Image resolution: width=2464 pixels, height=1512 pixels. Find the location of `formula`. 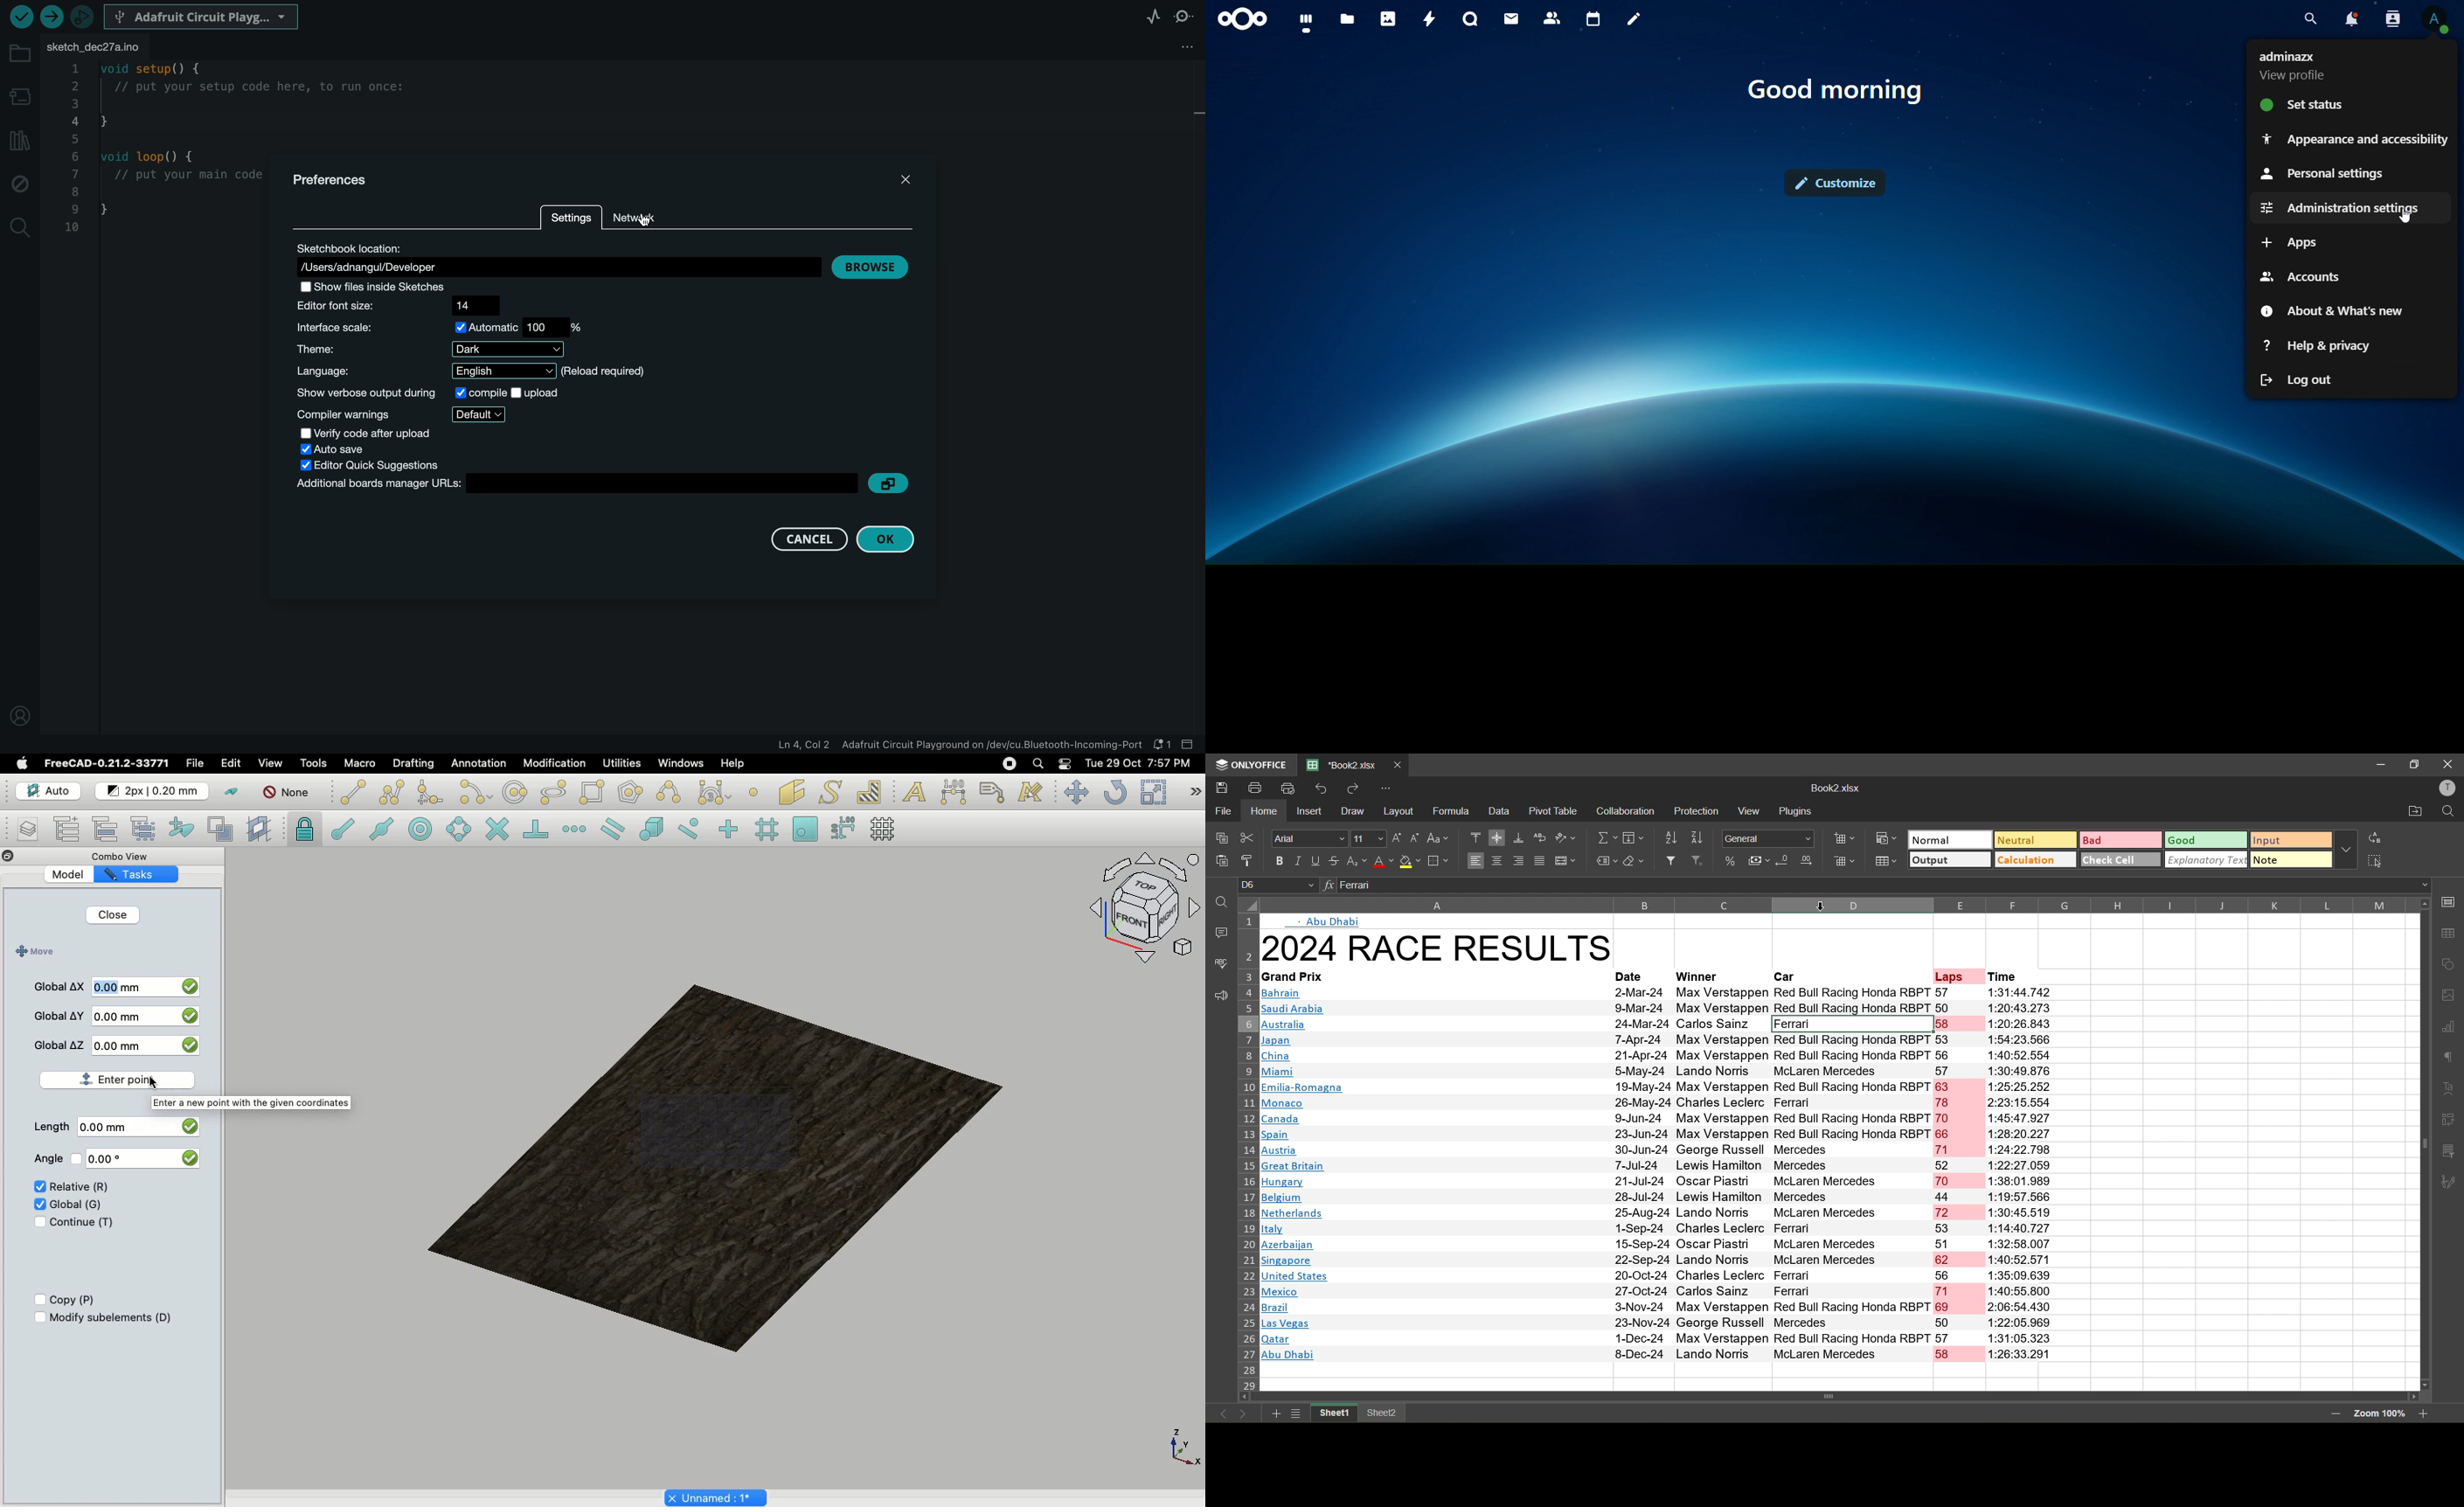

formula is located at coordinates (1453, 811).